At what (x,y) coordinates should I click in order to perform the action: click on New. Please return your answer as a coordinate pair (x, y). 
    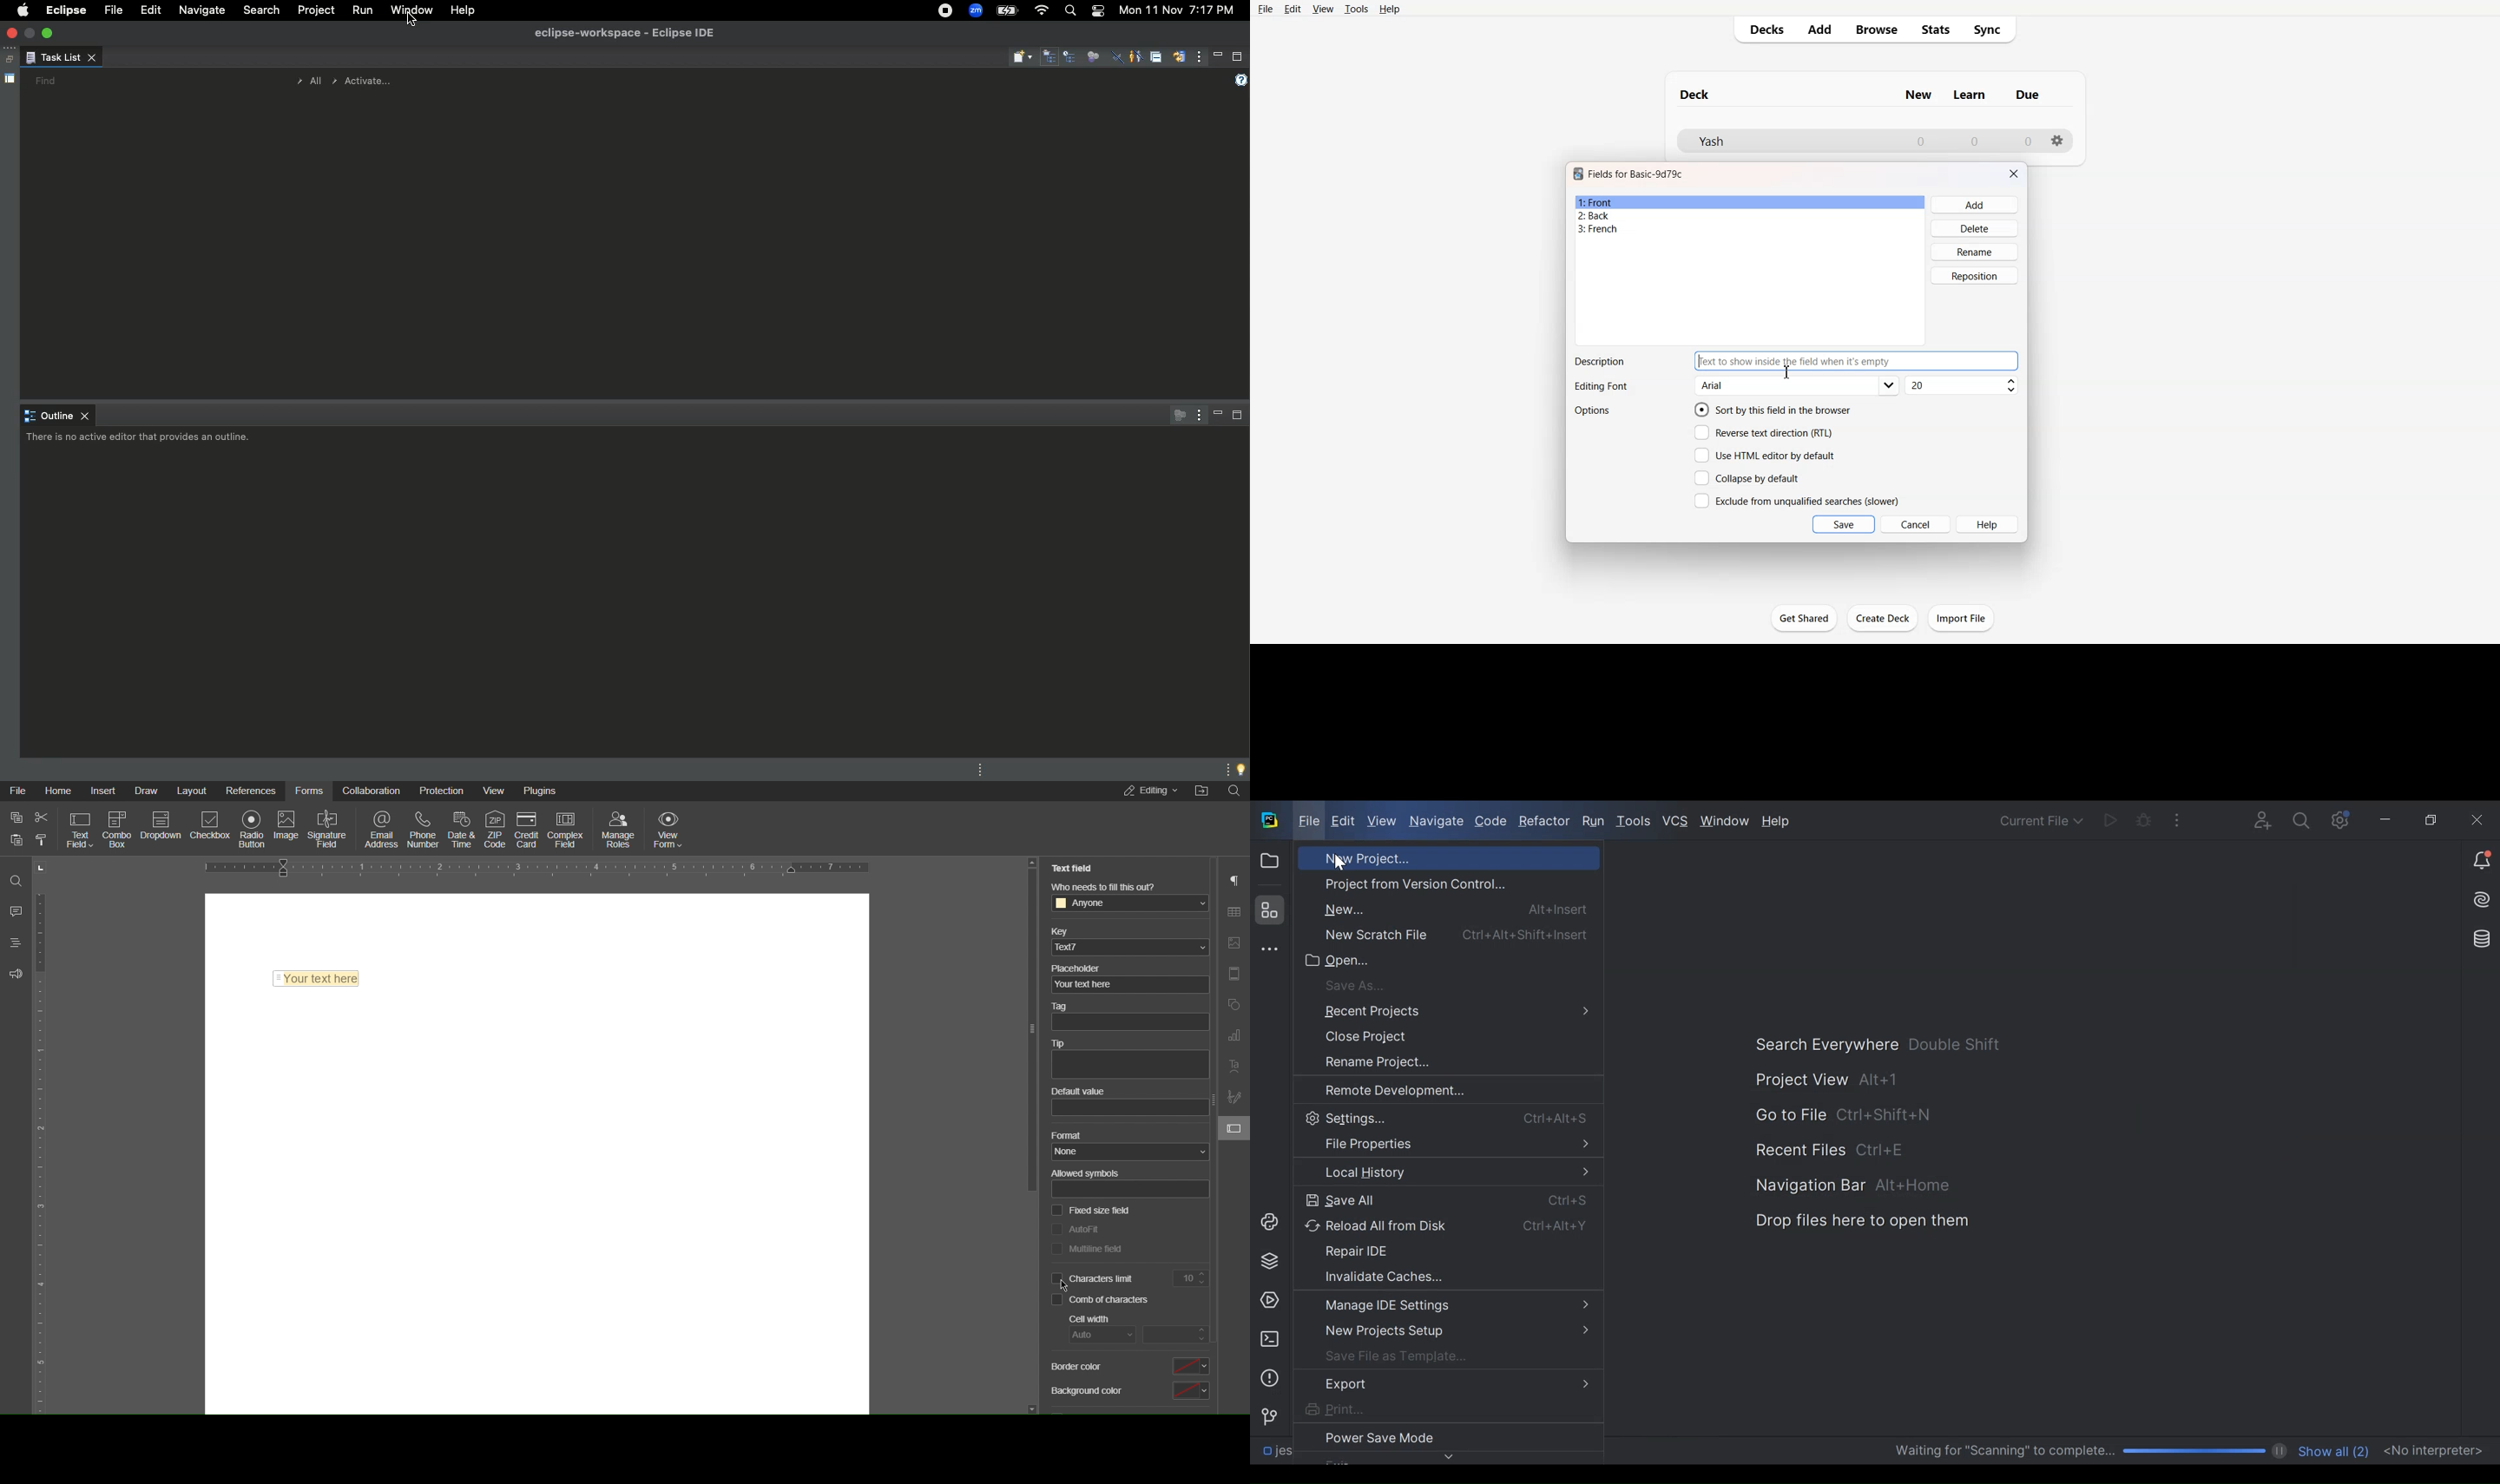
    Looking at the image, I should click on (1448, 909).